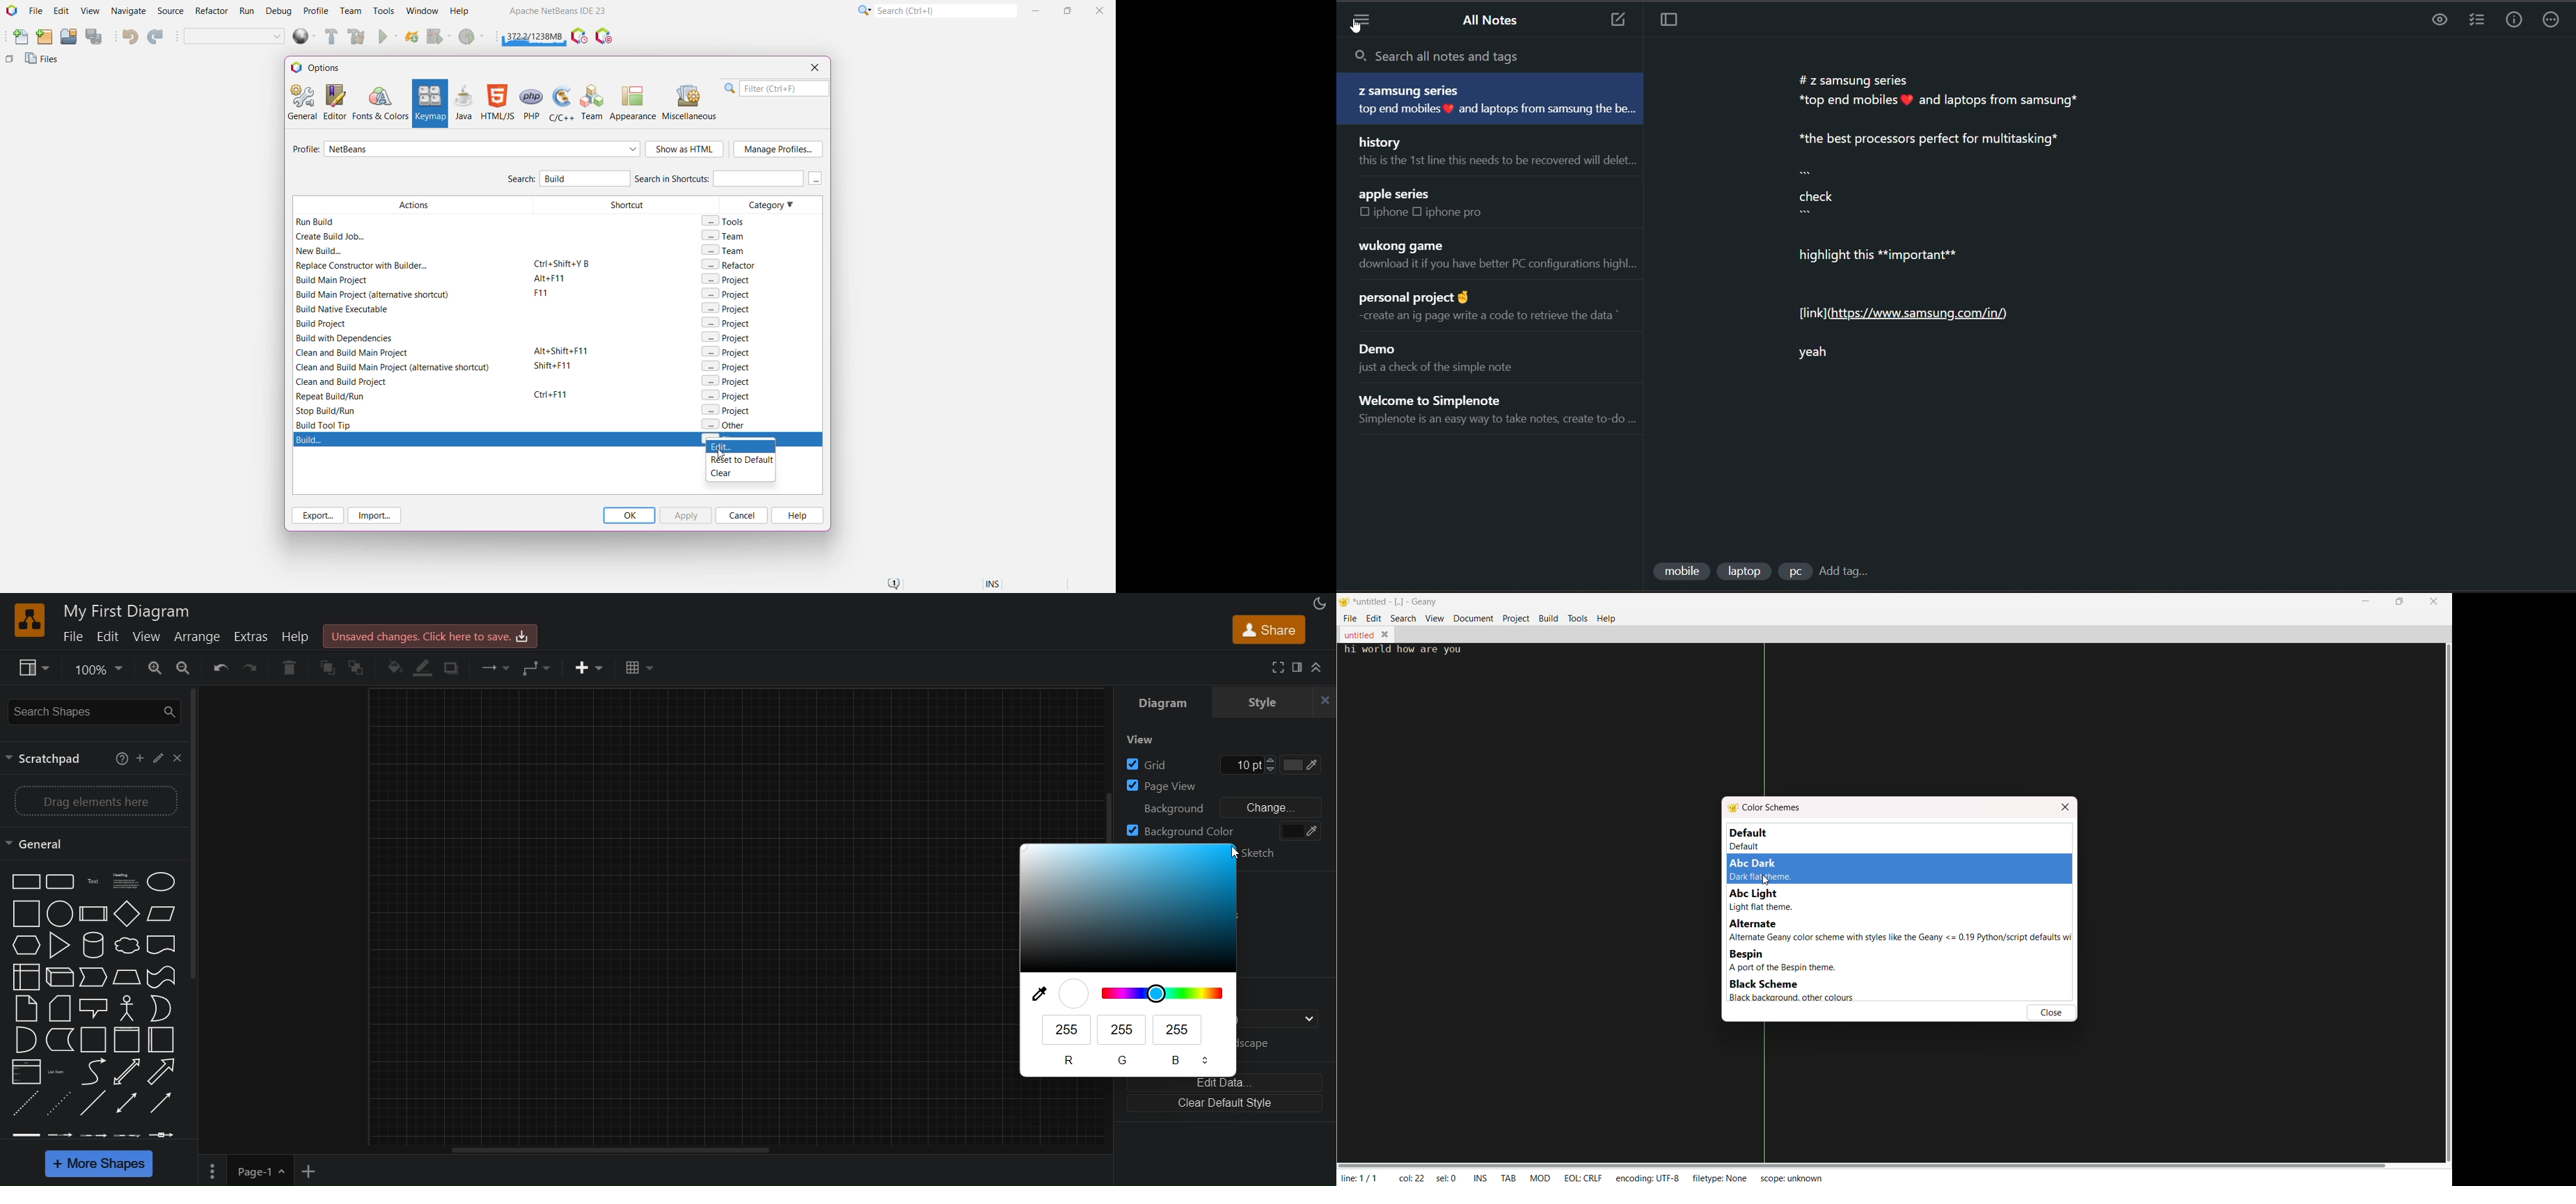 The width and height of the screenshot is (2576, 1204). Describe the element at coordinates (196, 837) in the screenshot. I see `vertical scroll bar` at that location.